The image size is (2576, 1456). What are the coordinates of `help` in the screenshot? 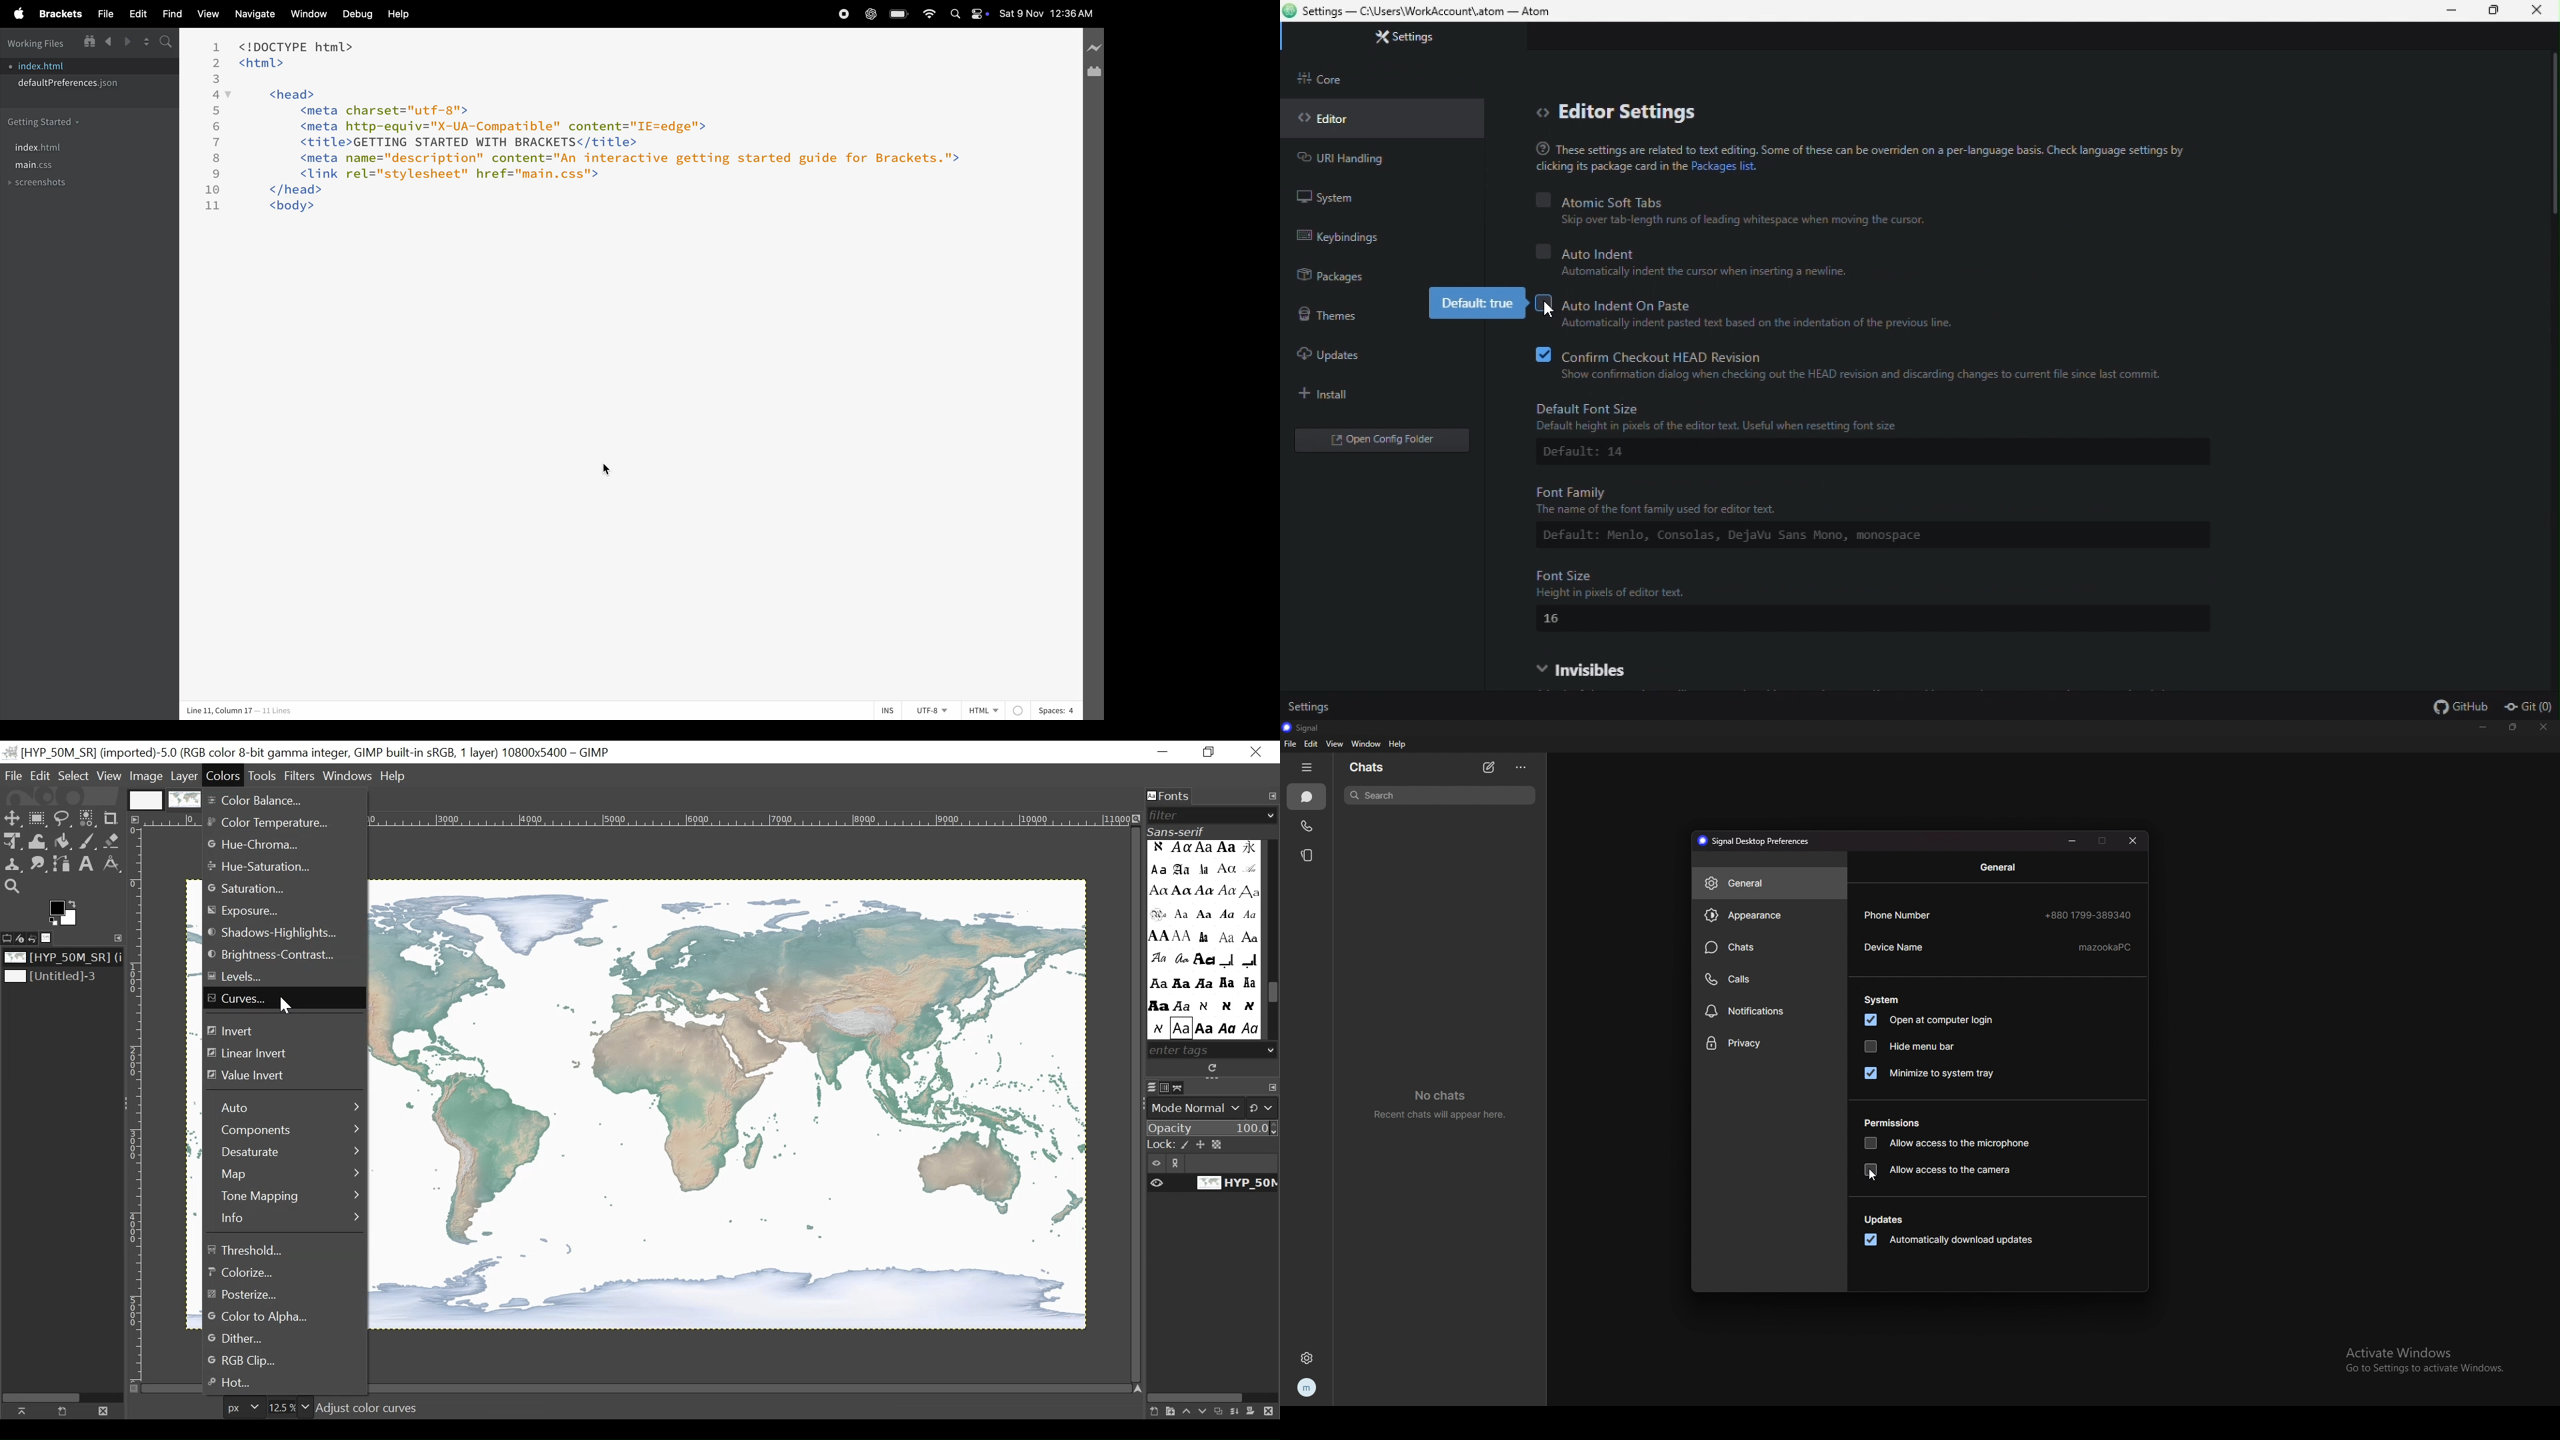 It's located at (1399, 745).